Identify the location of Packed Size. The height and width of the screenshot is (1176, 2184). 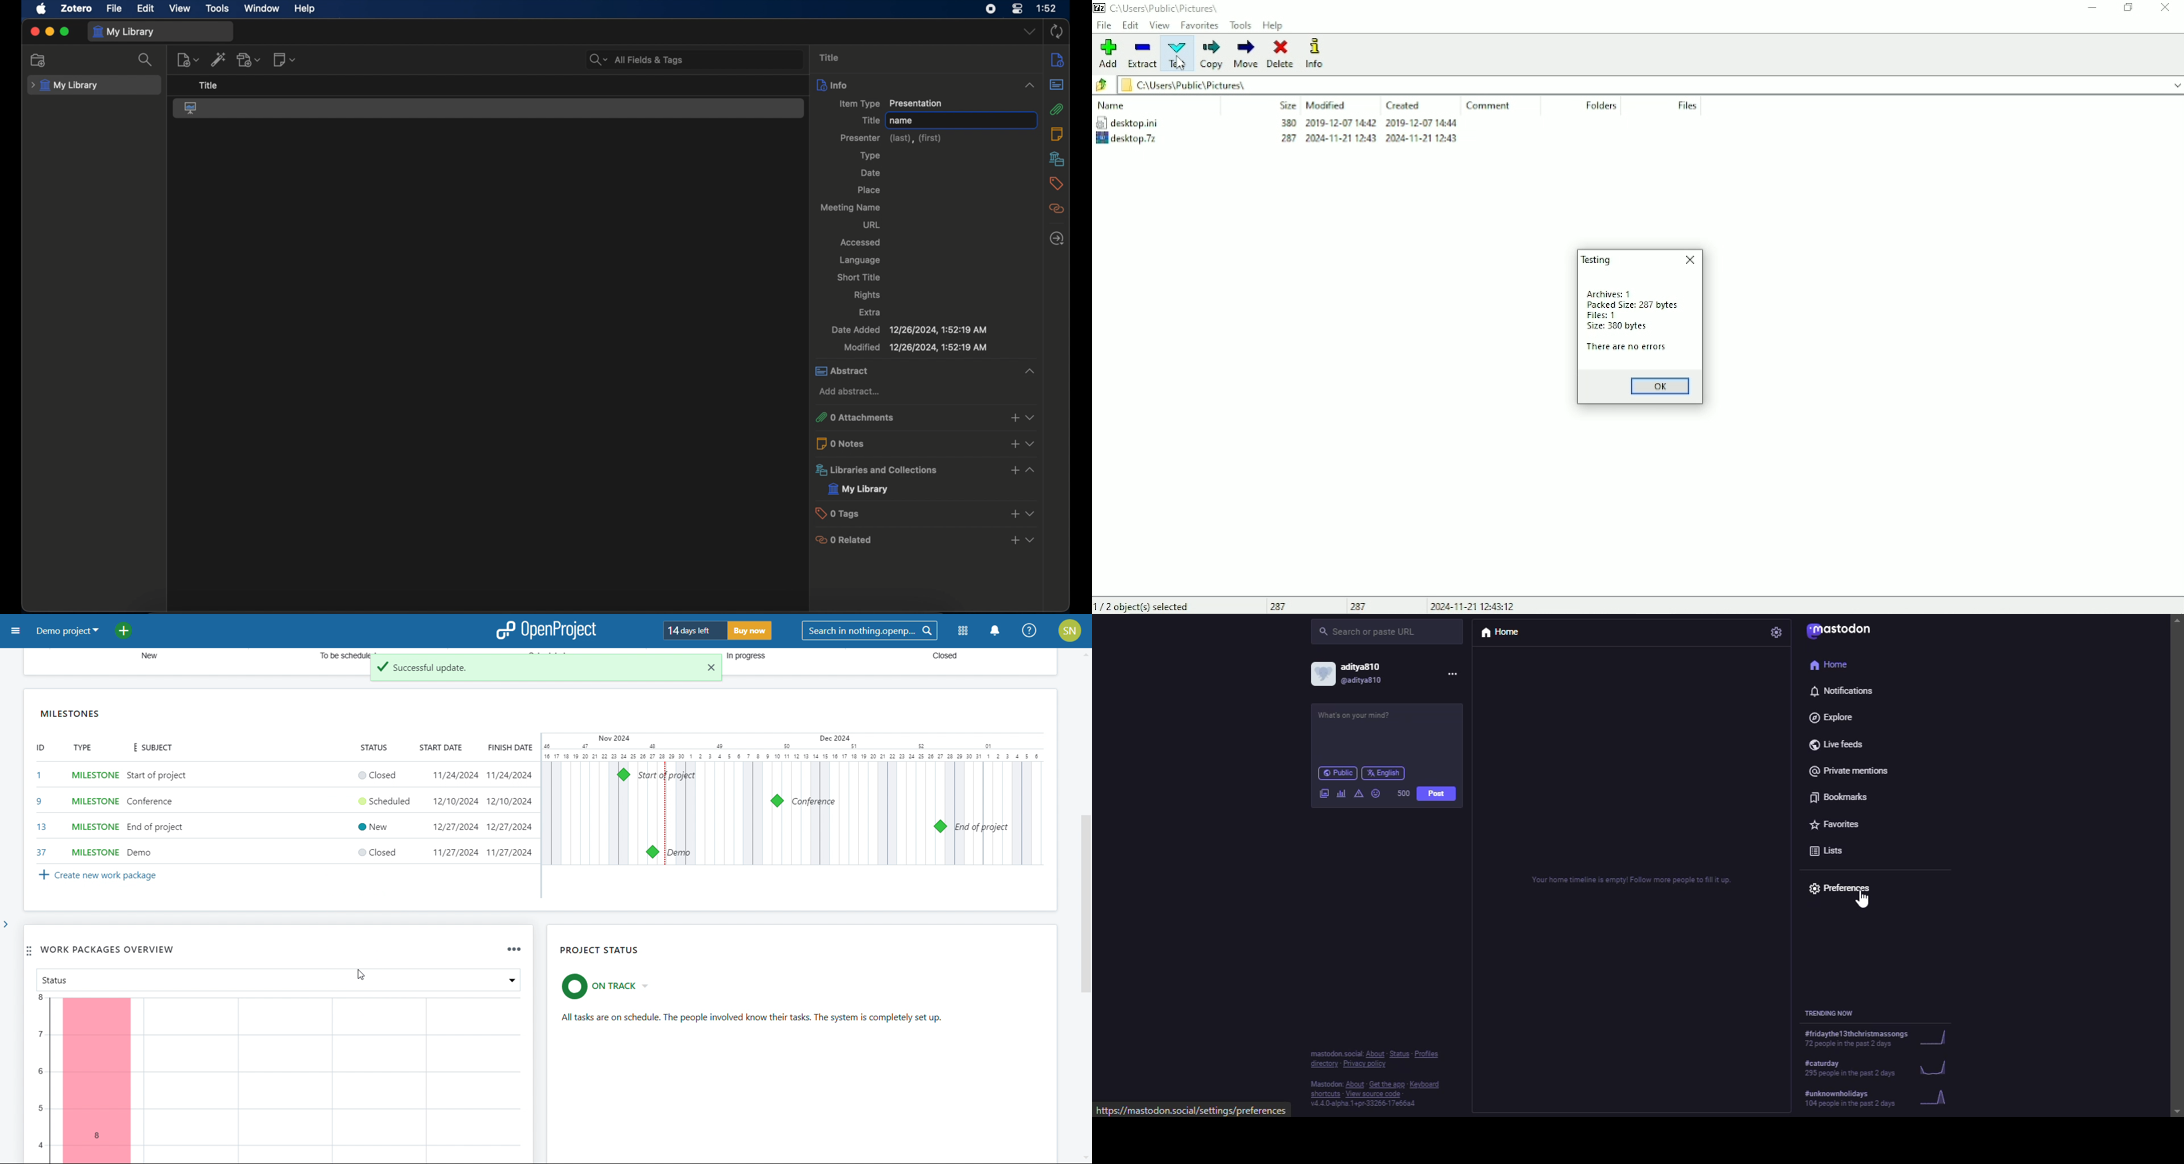
(1610, 306).